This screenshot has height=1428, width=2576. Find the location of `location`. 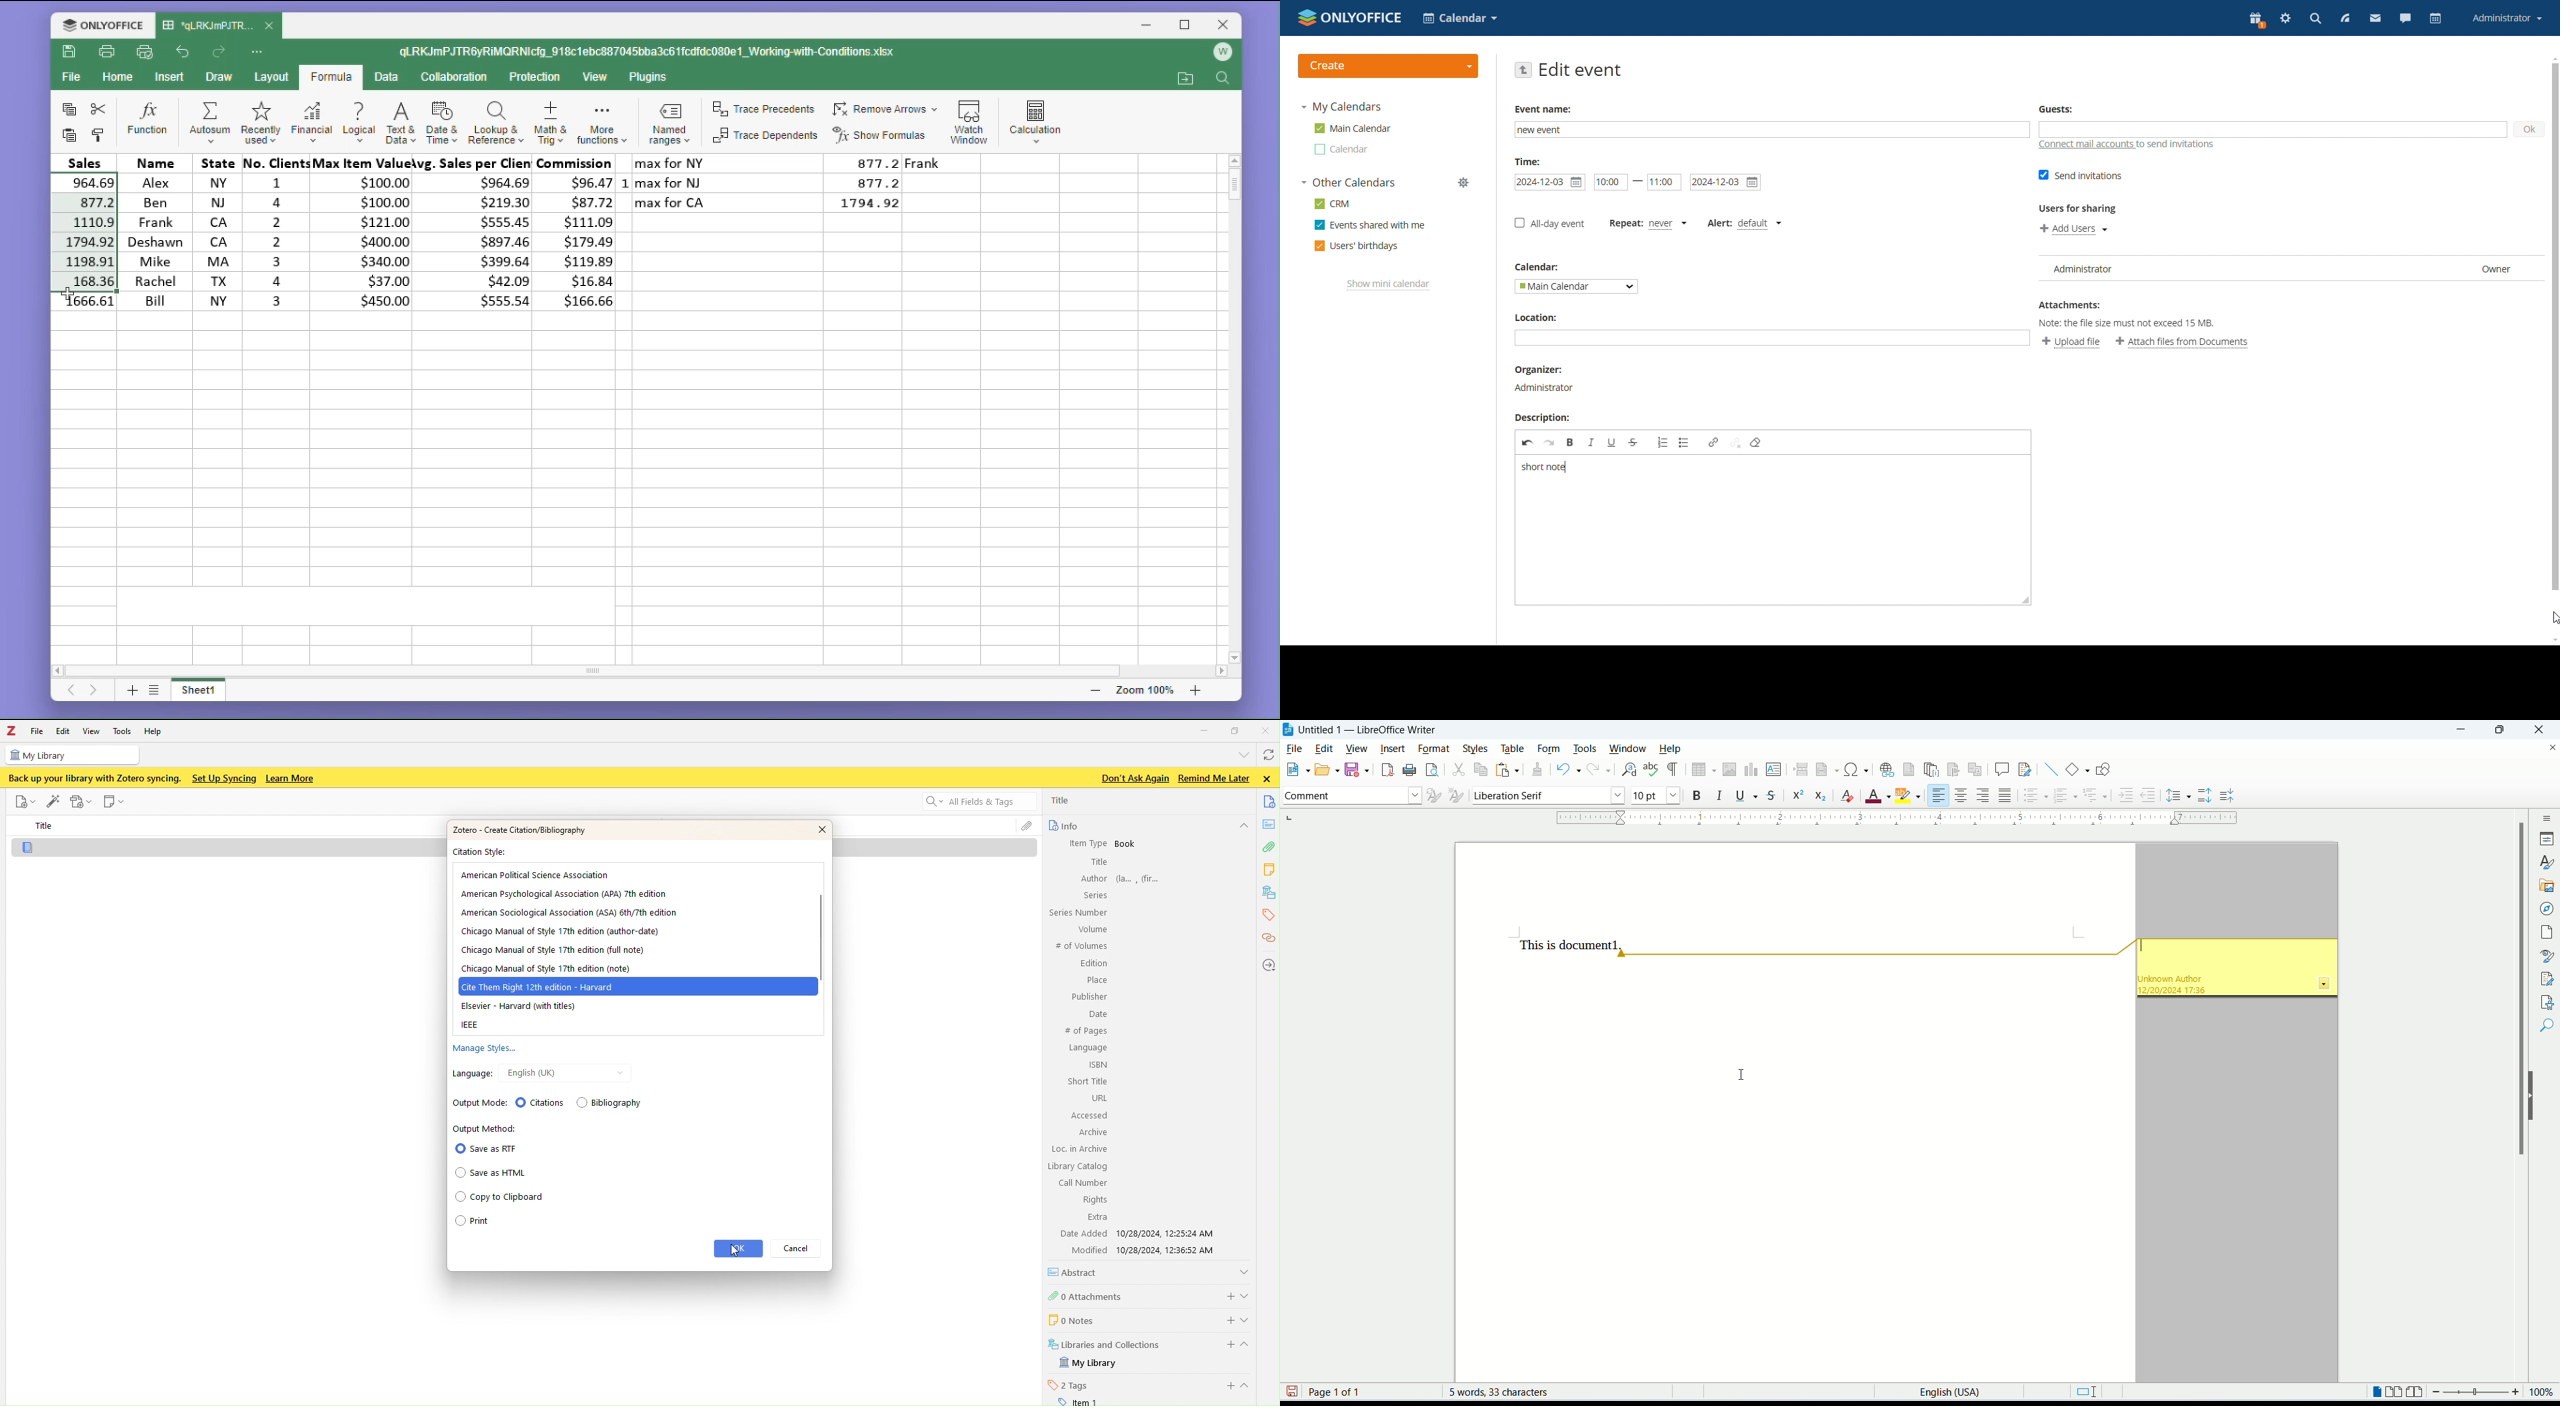

location is located at coordinates (1267, 964).